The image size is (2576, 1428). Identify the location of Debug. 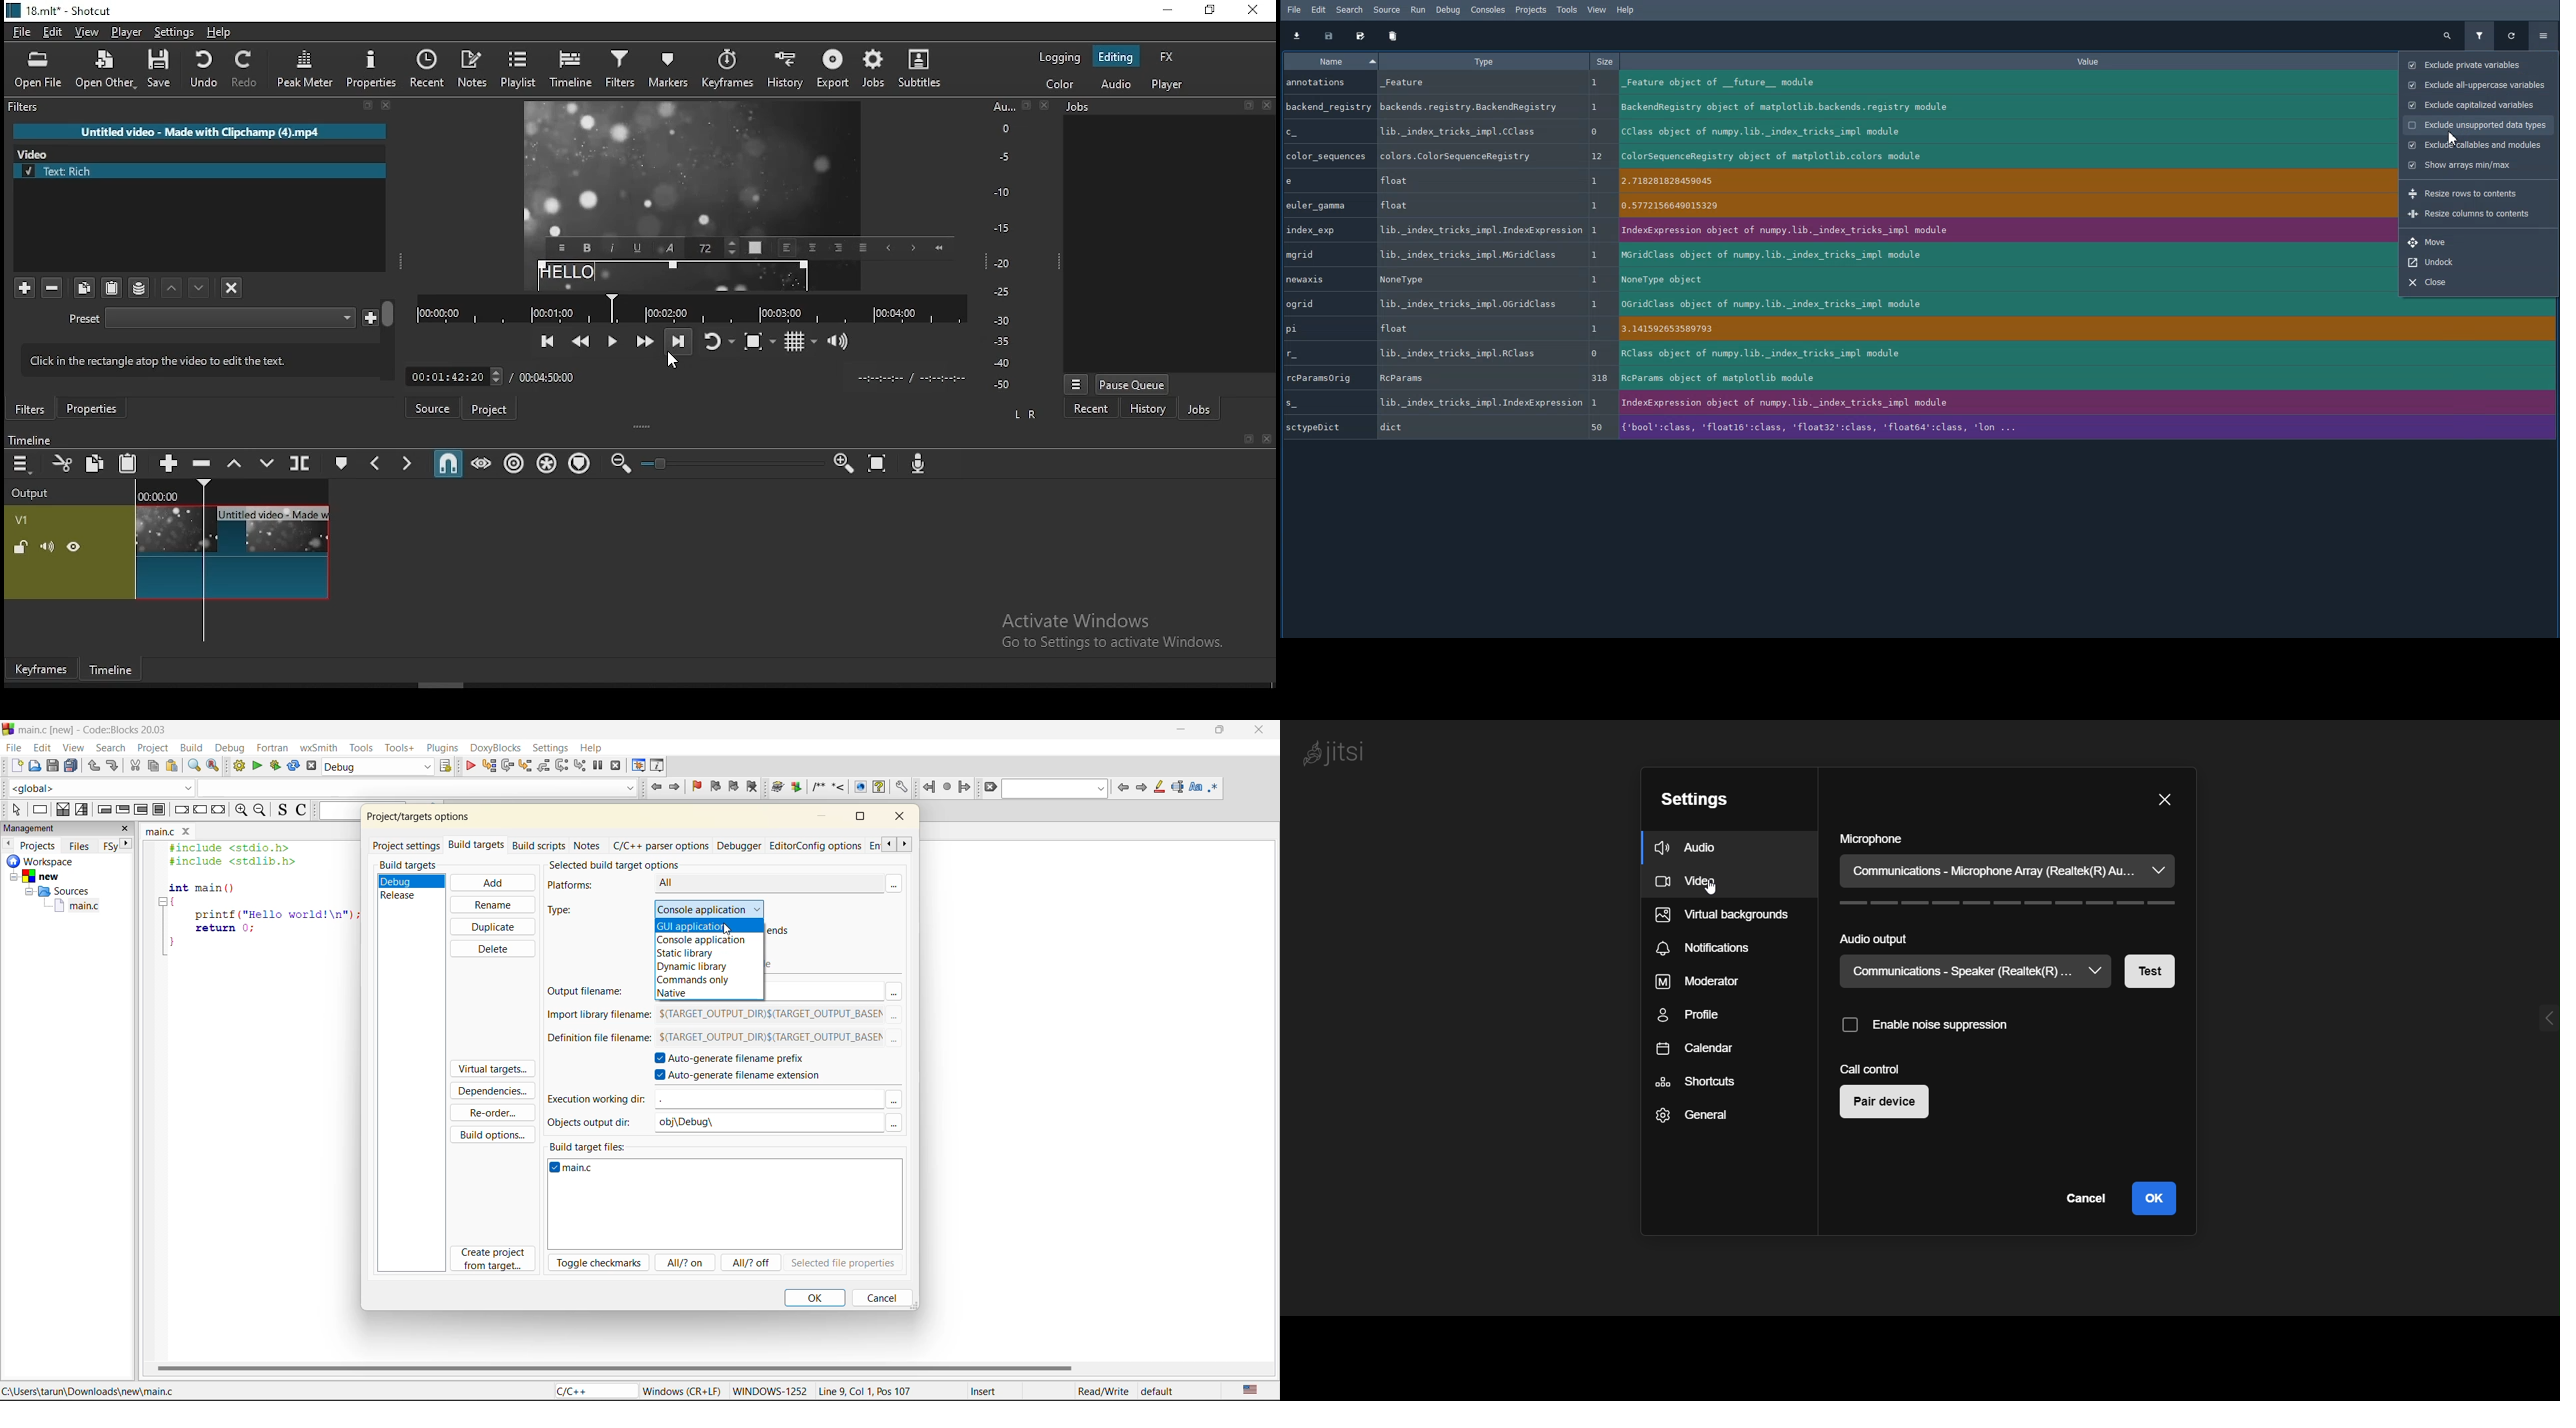
(1451, 10).